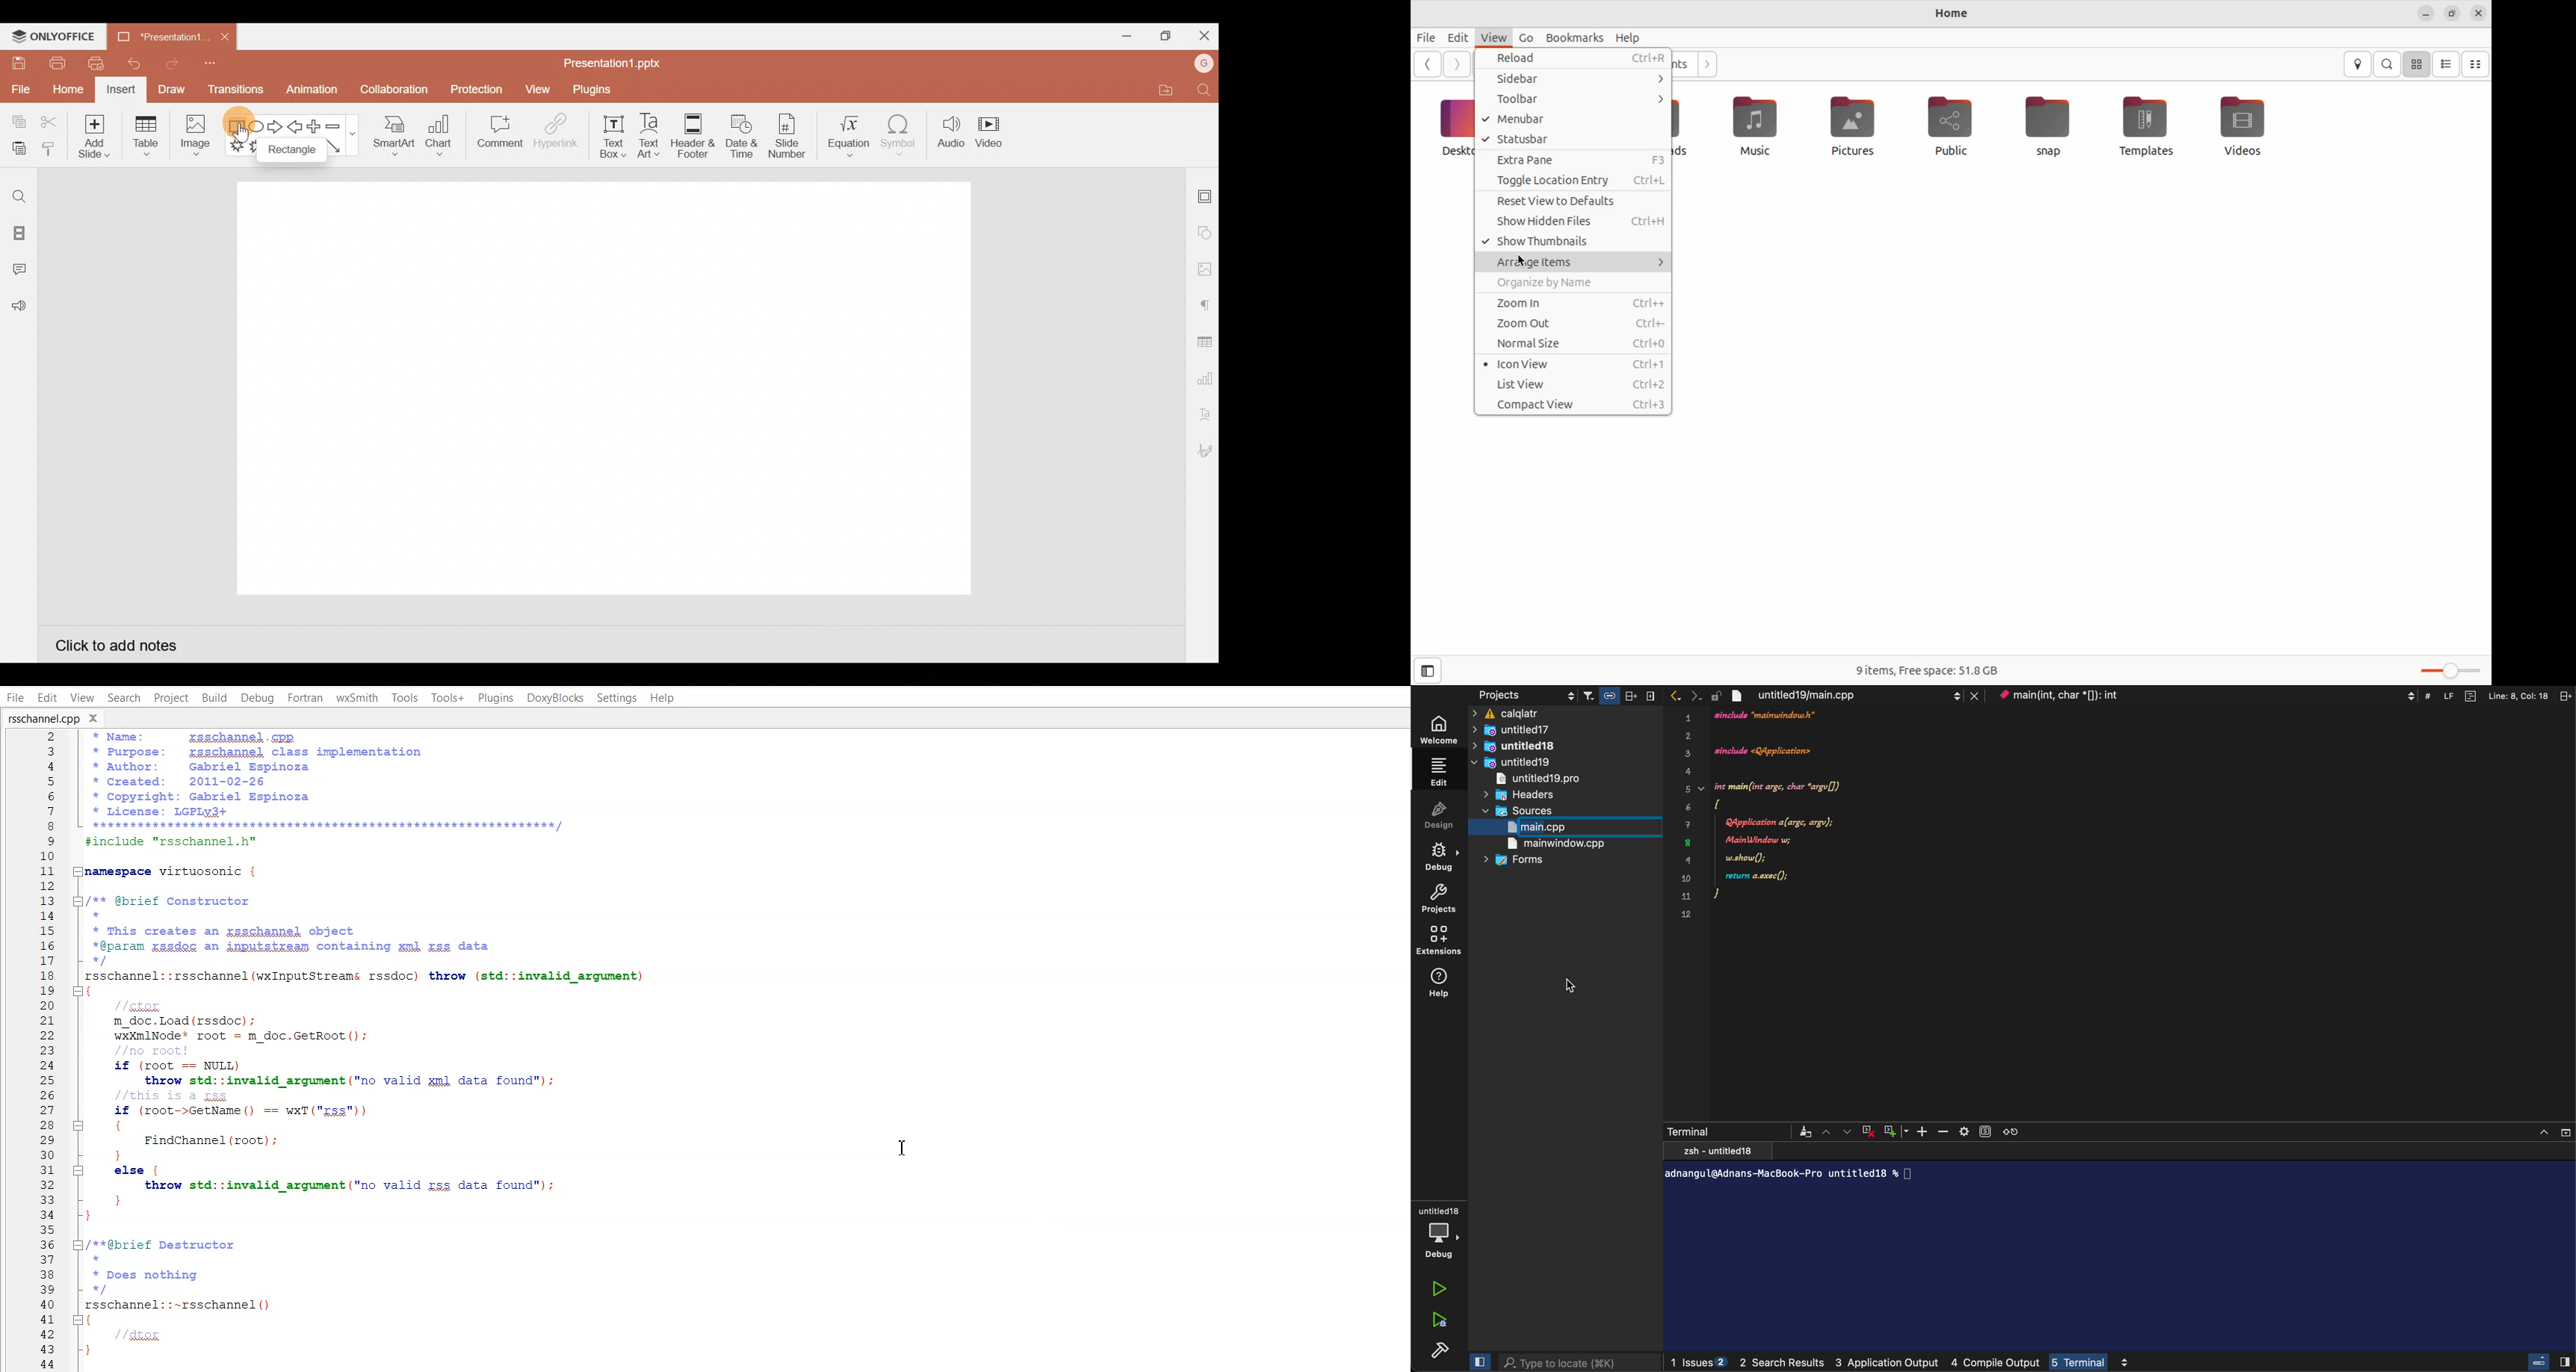  What do you see at coordinates (147, 137) in the screenshot?
I see `Table` at bounding box center [147, 137].